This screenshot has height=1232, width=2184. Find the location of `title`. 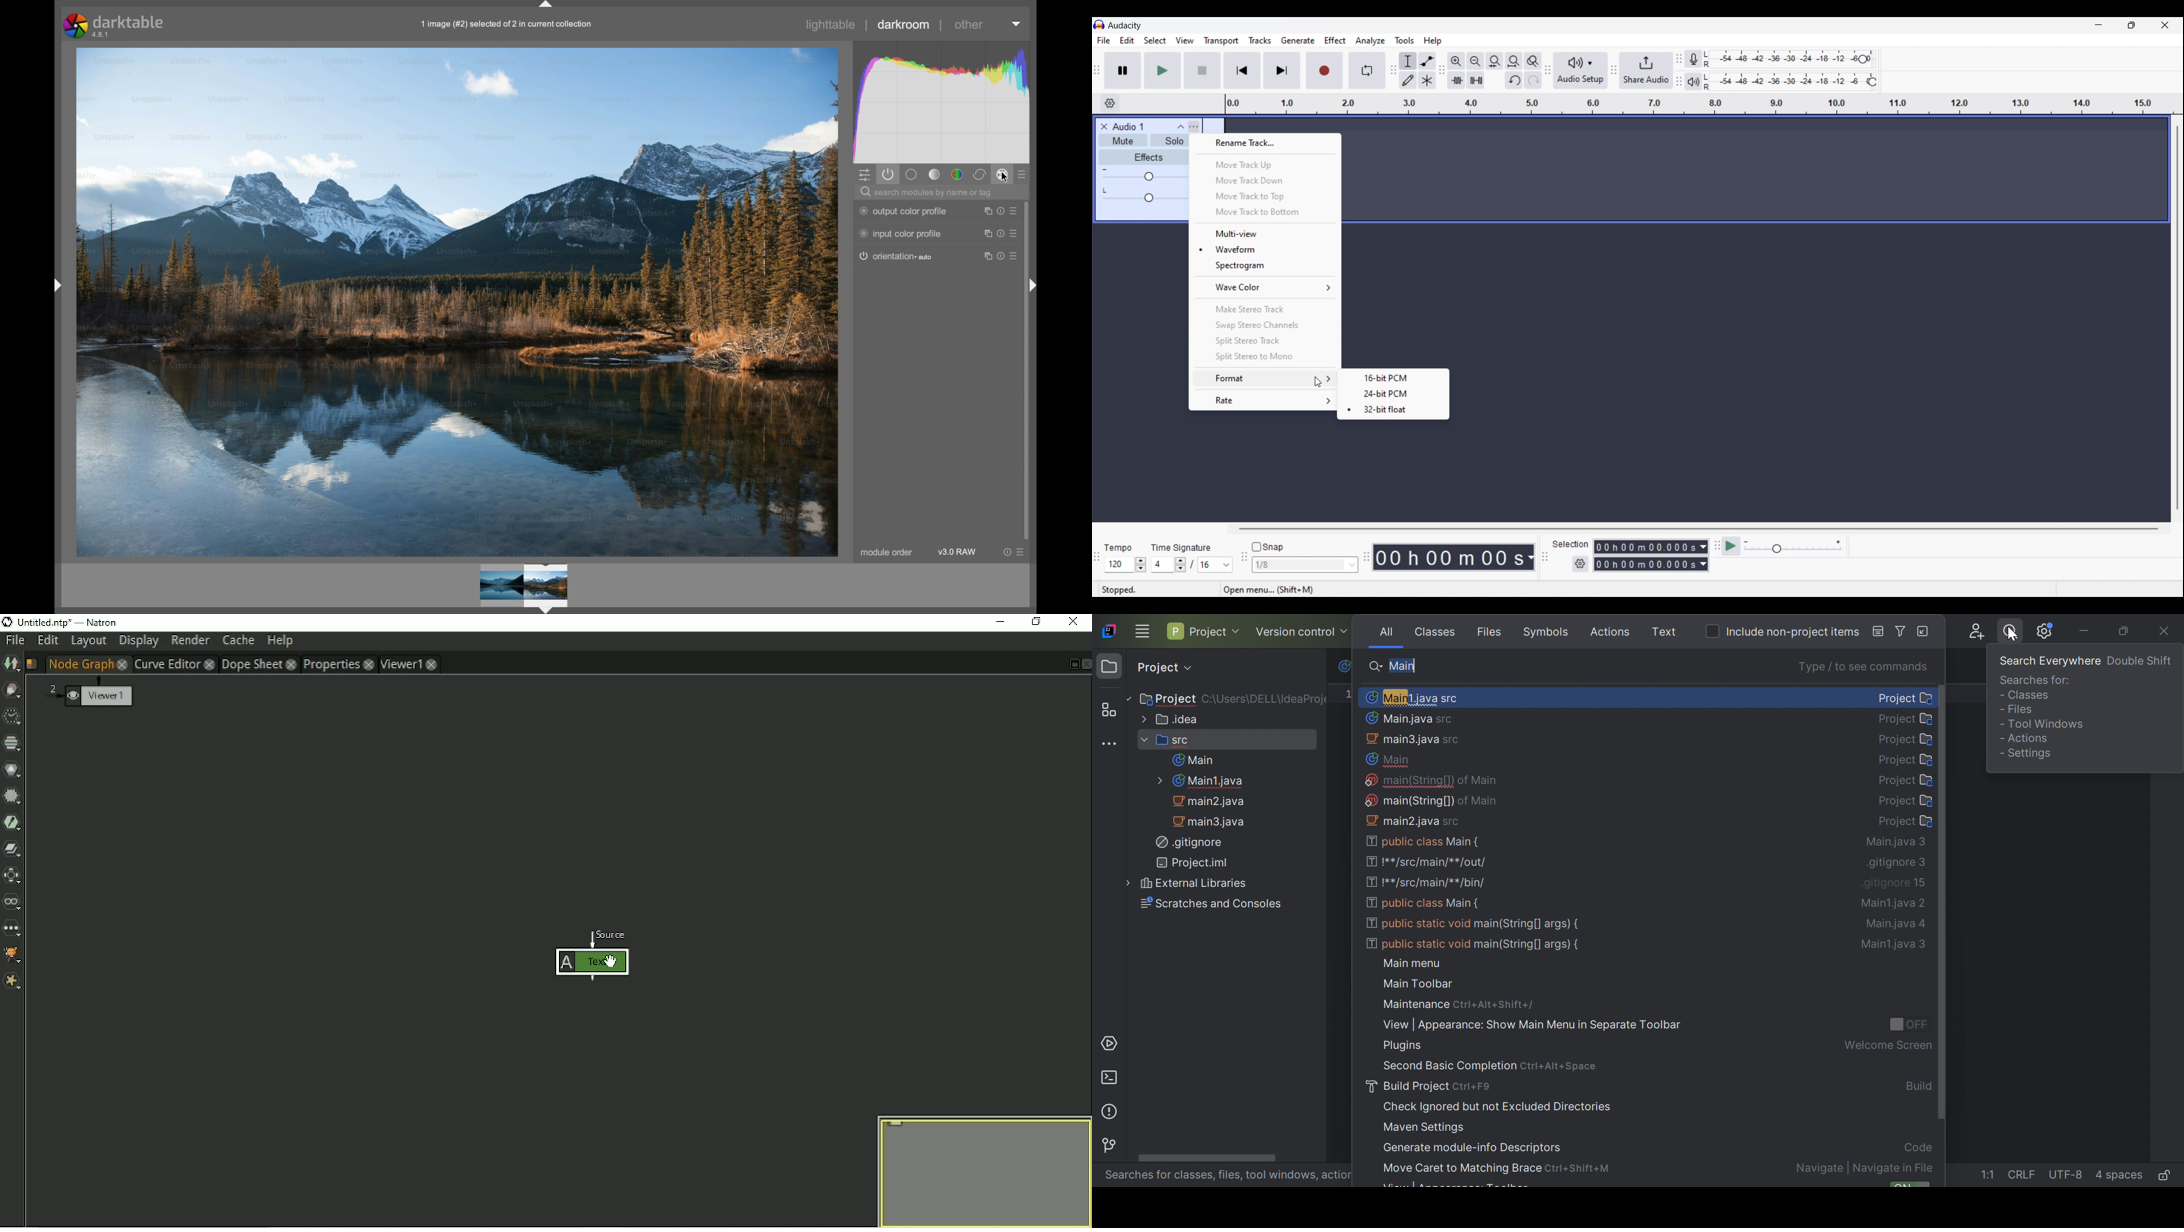

title is located at coordinates (69, 624).